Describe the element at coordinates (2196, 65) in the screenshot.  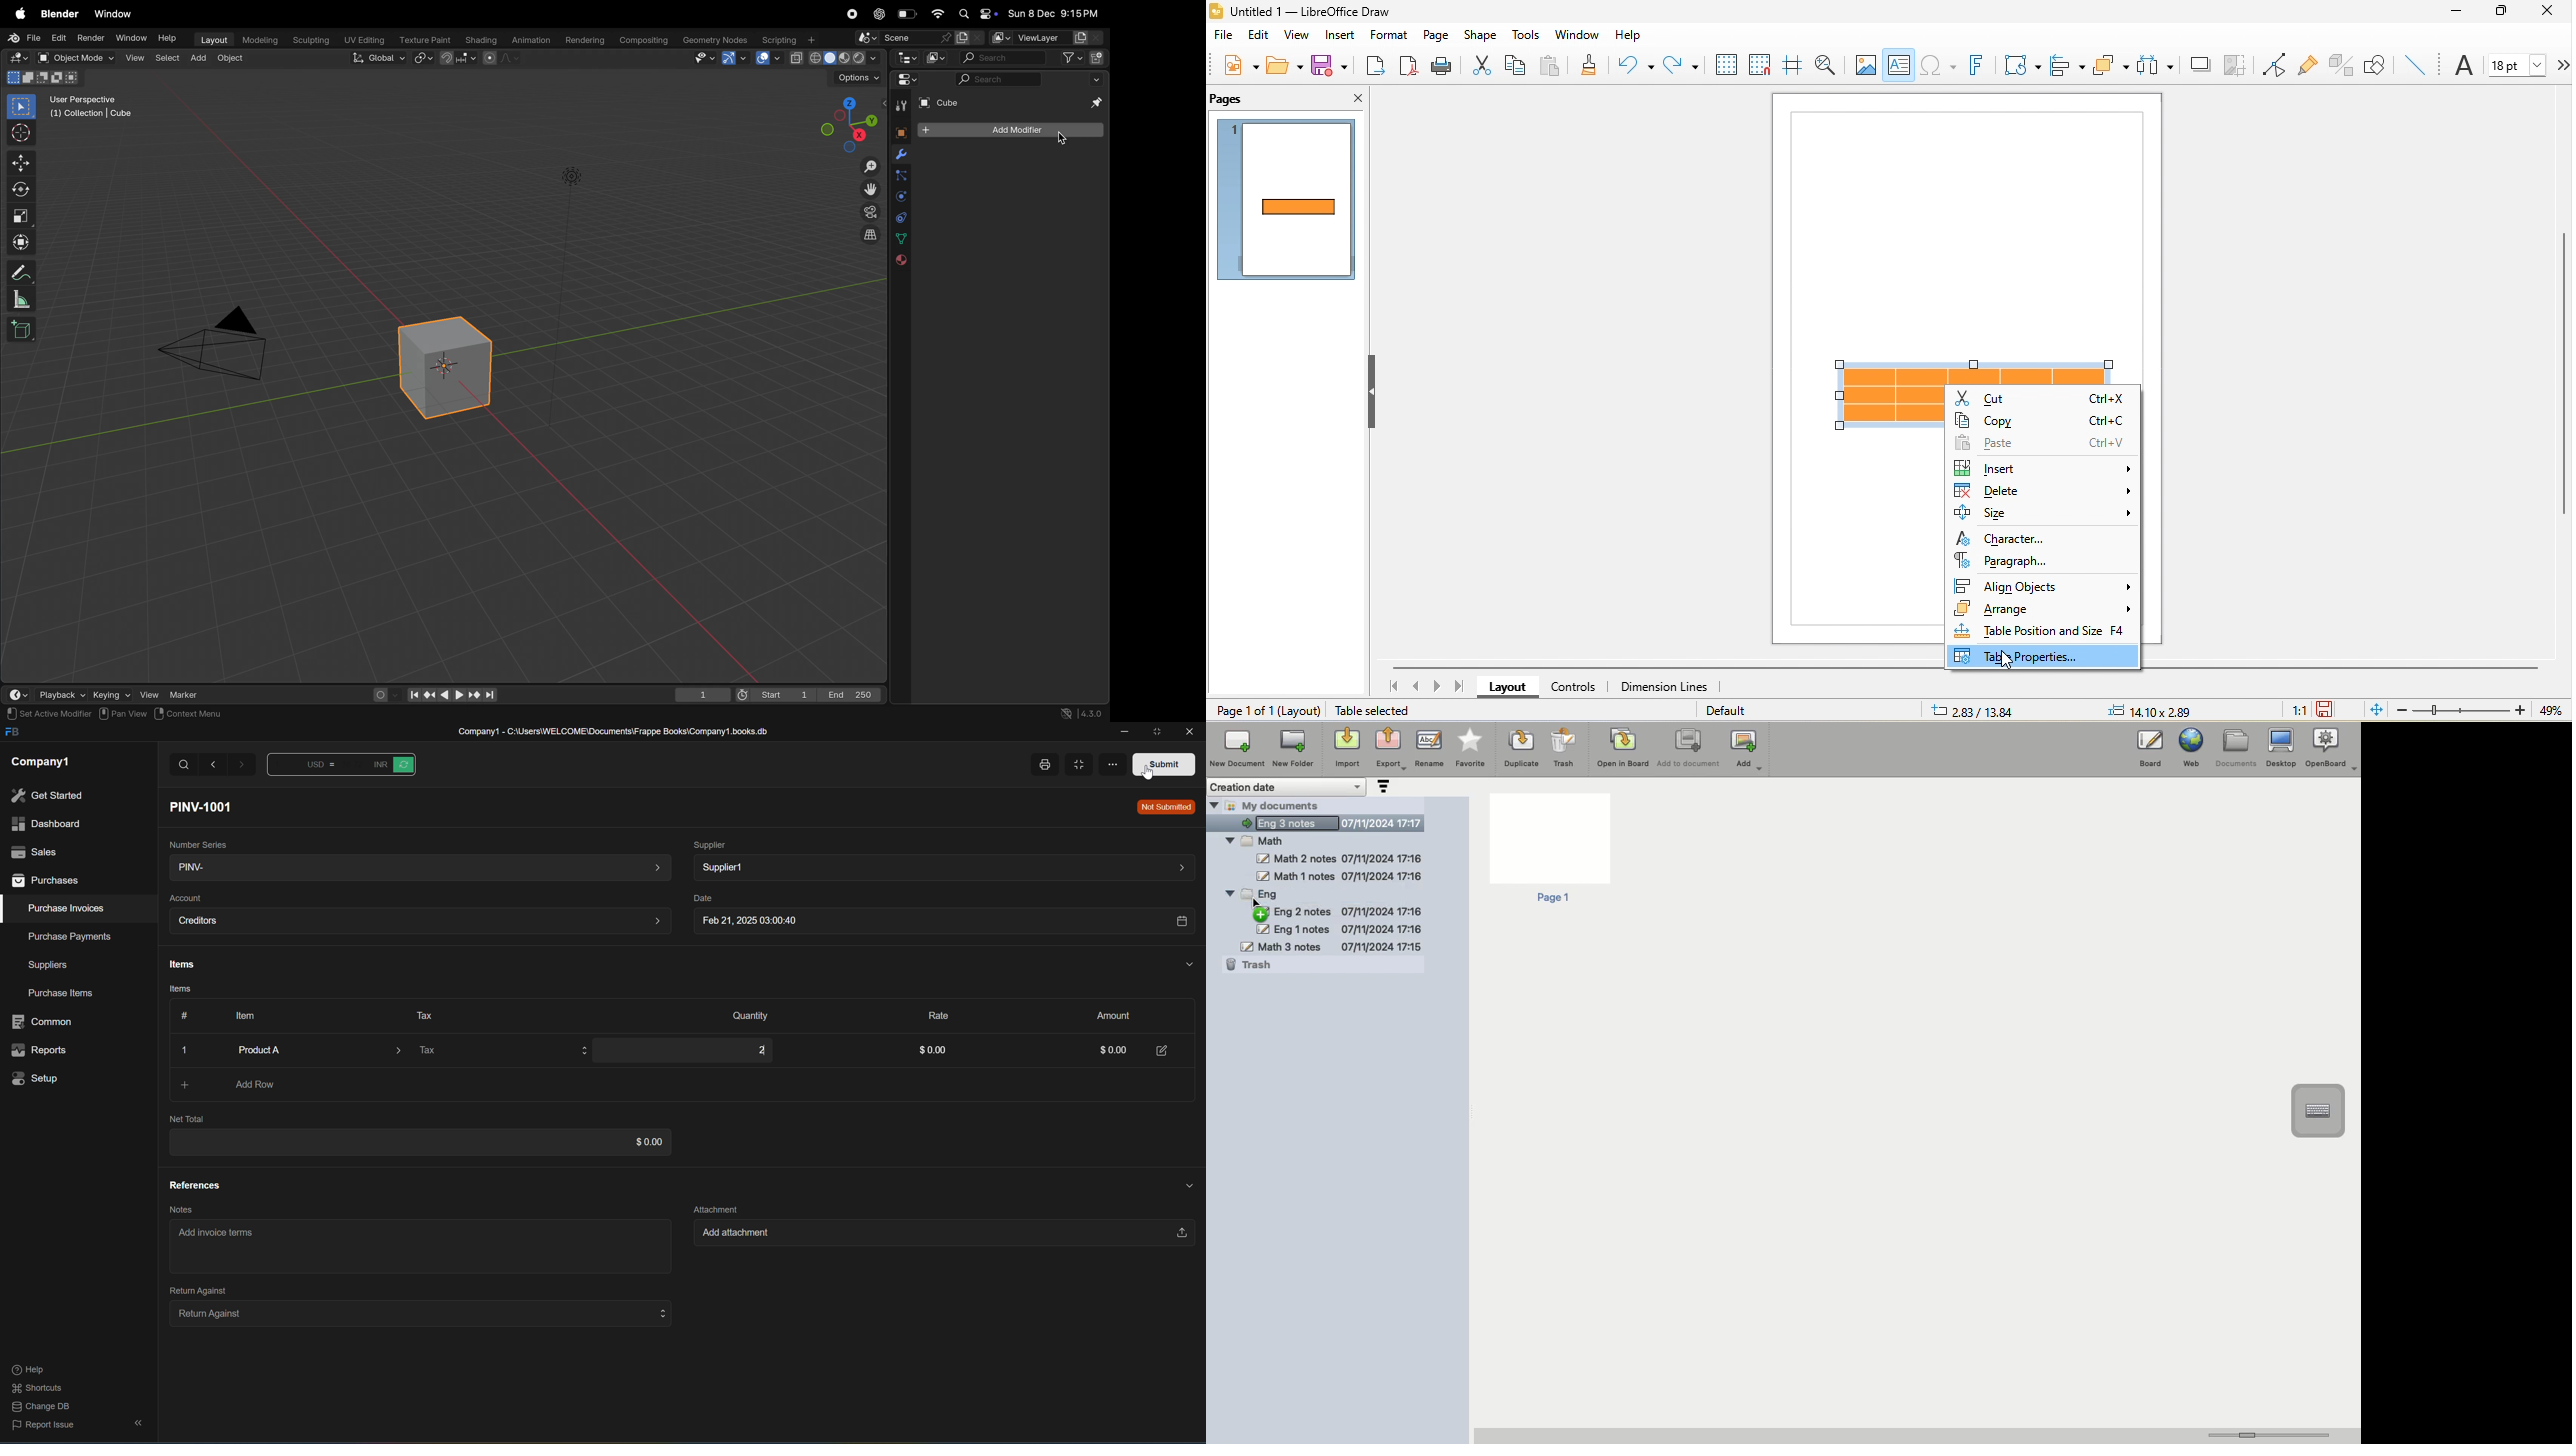
I see `shadow` at that location.